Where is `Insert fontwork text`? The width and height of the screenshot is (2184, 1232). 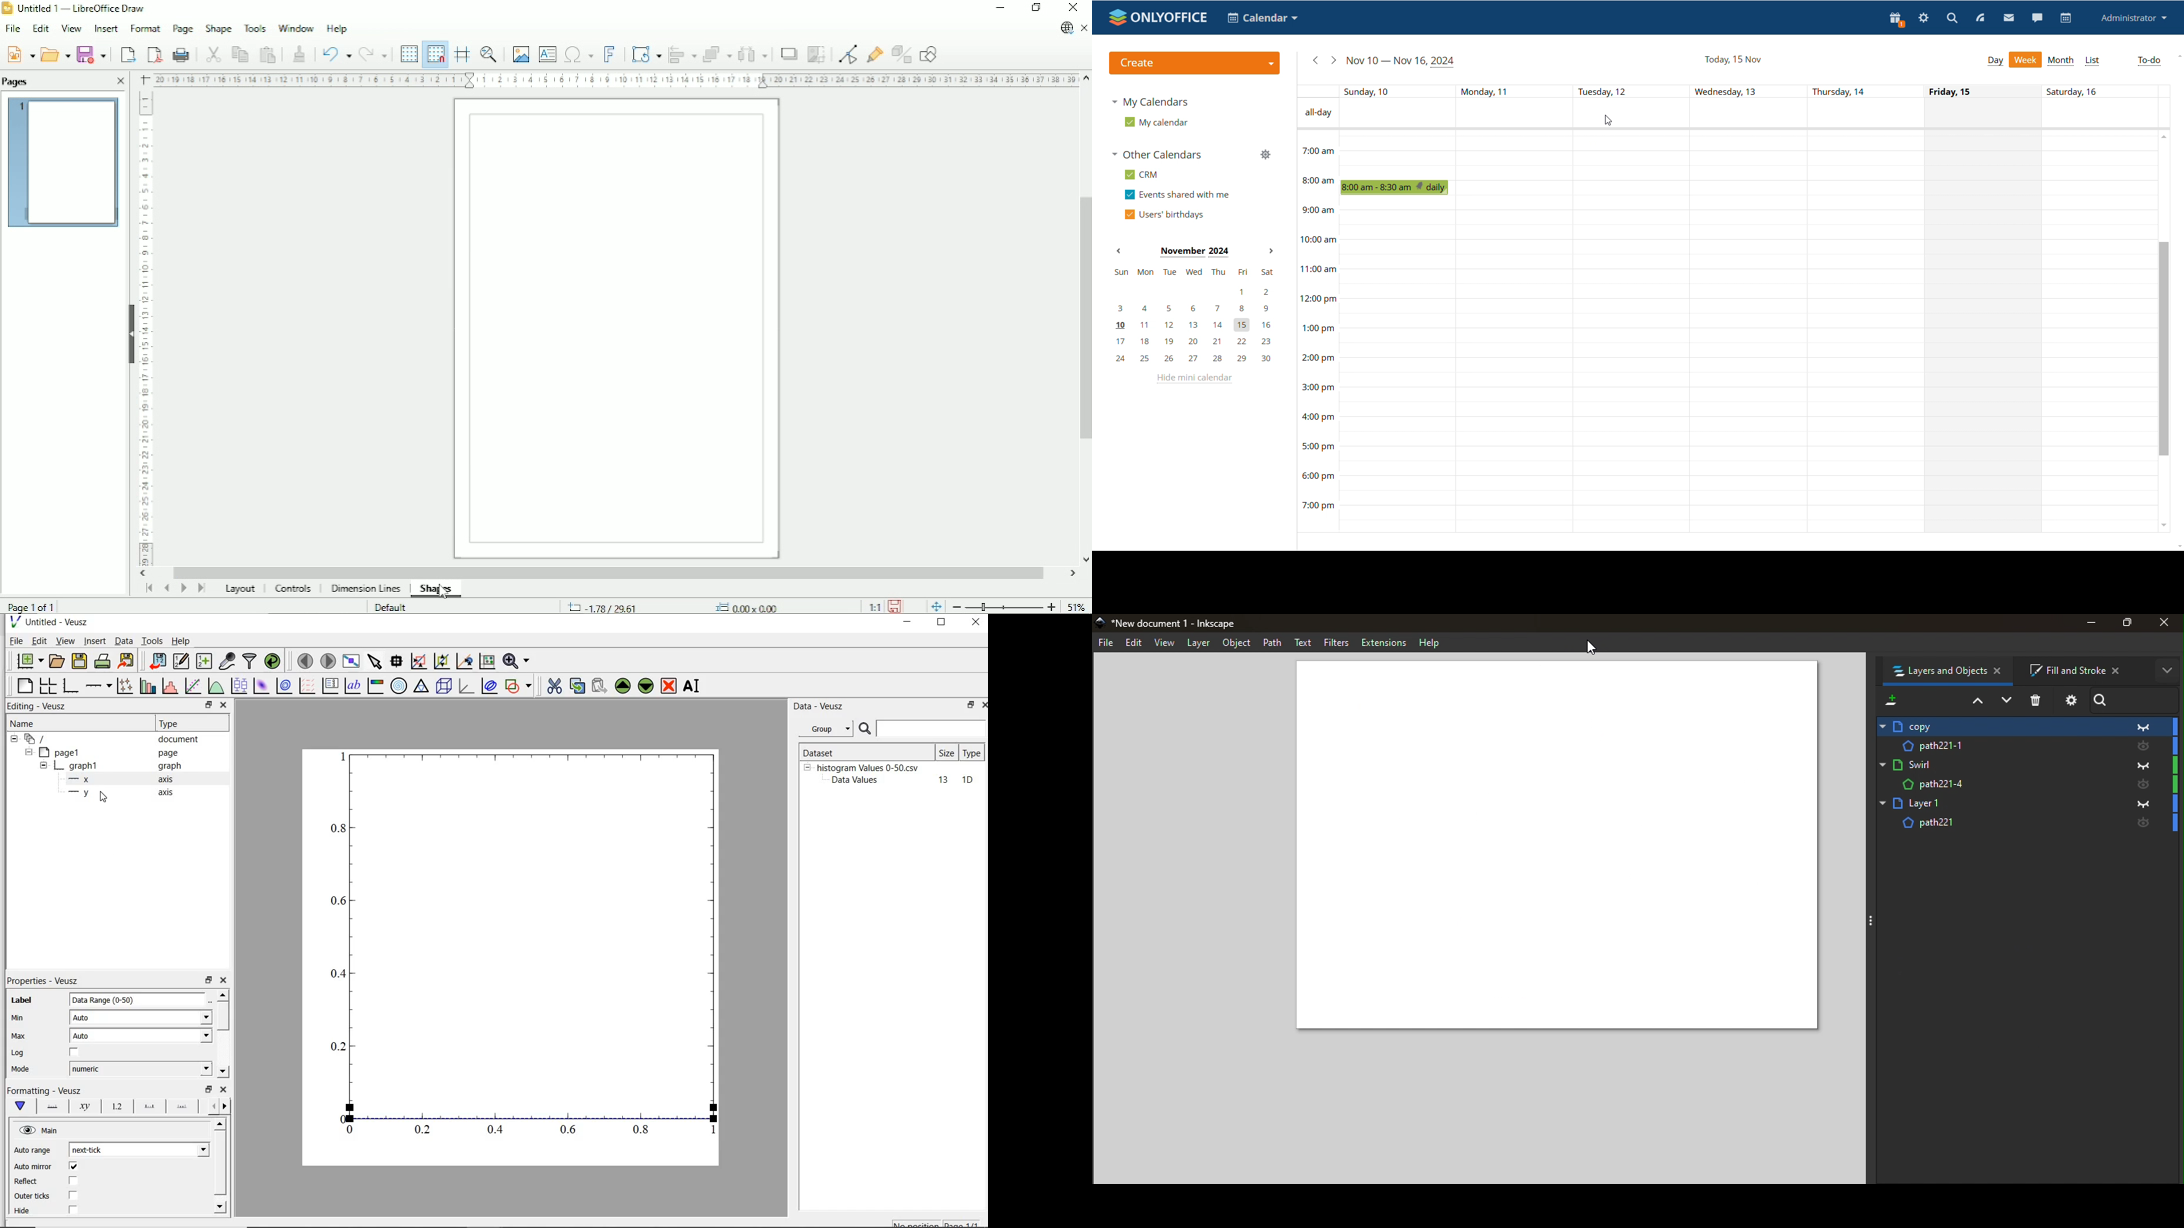 Insert fontwork text is located at coordinates (610, 53).